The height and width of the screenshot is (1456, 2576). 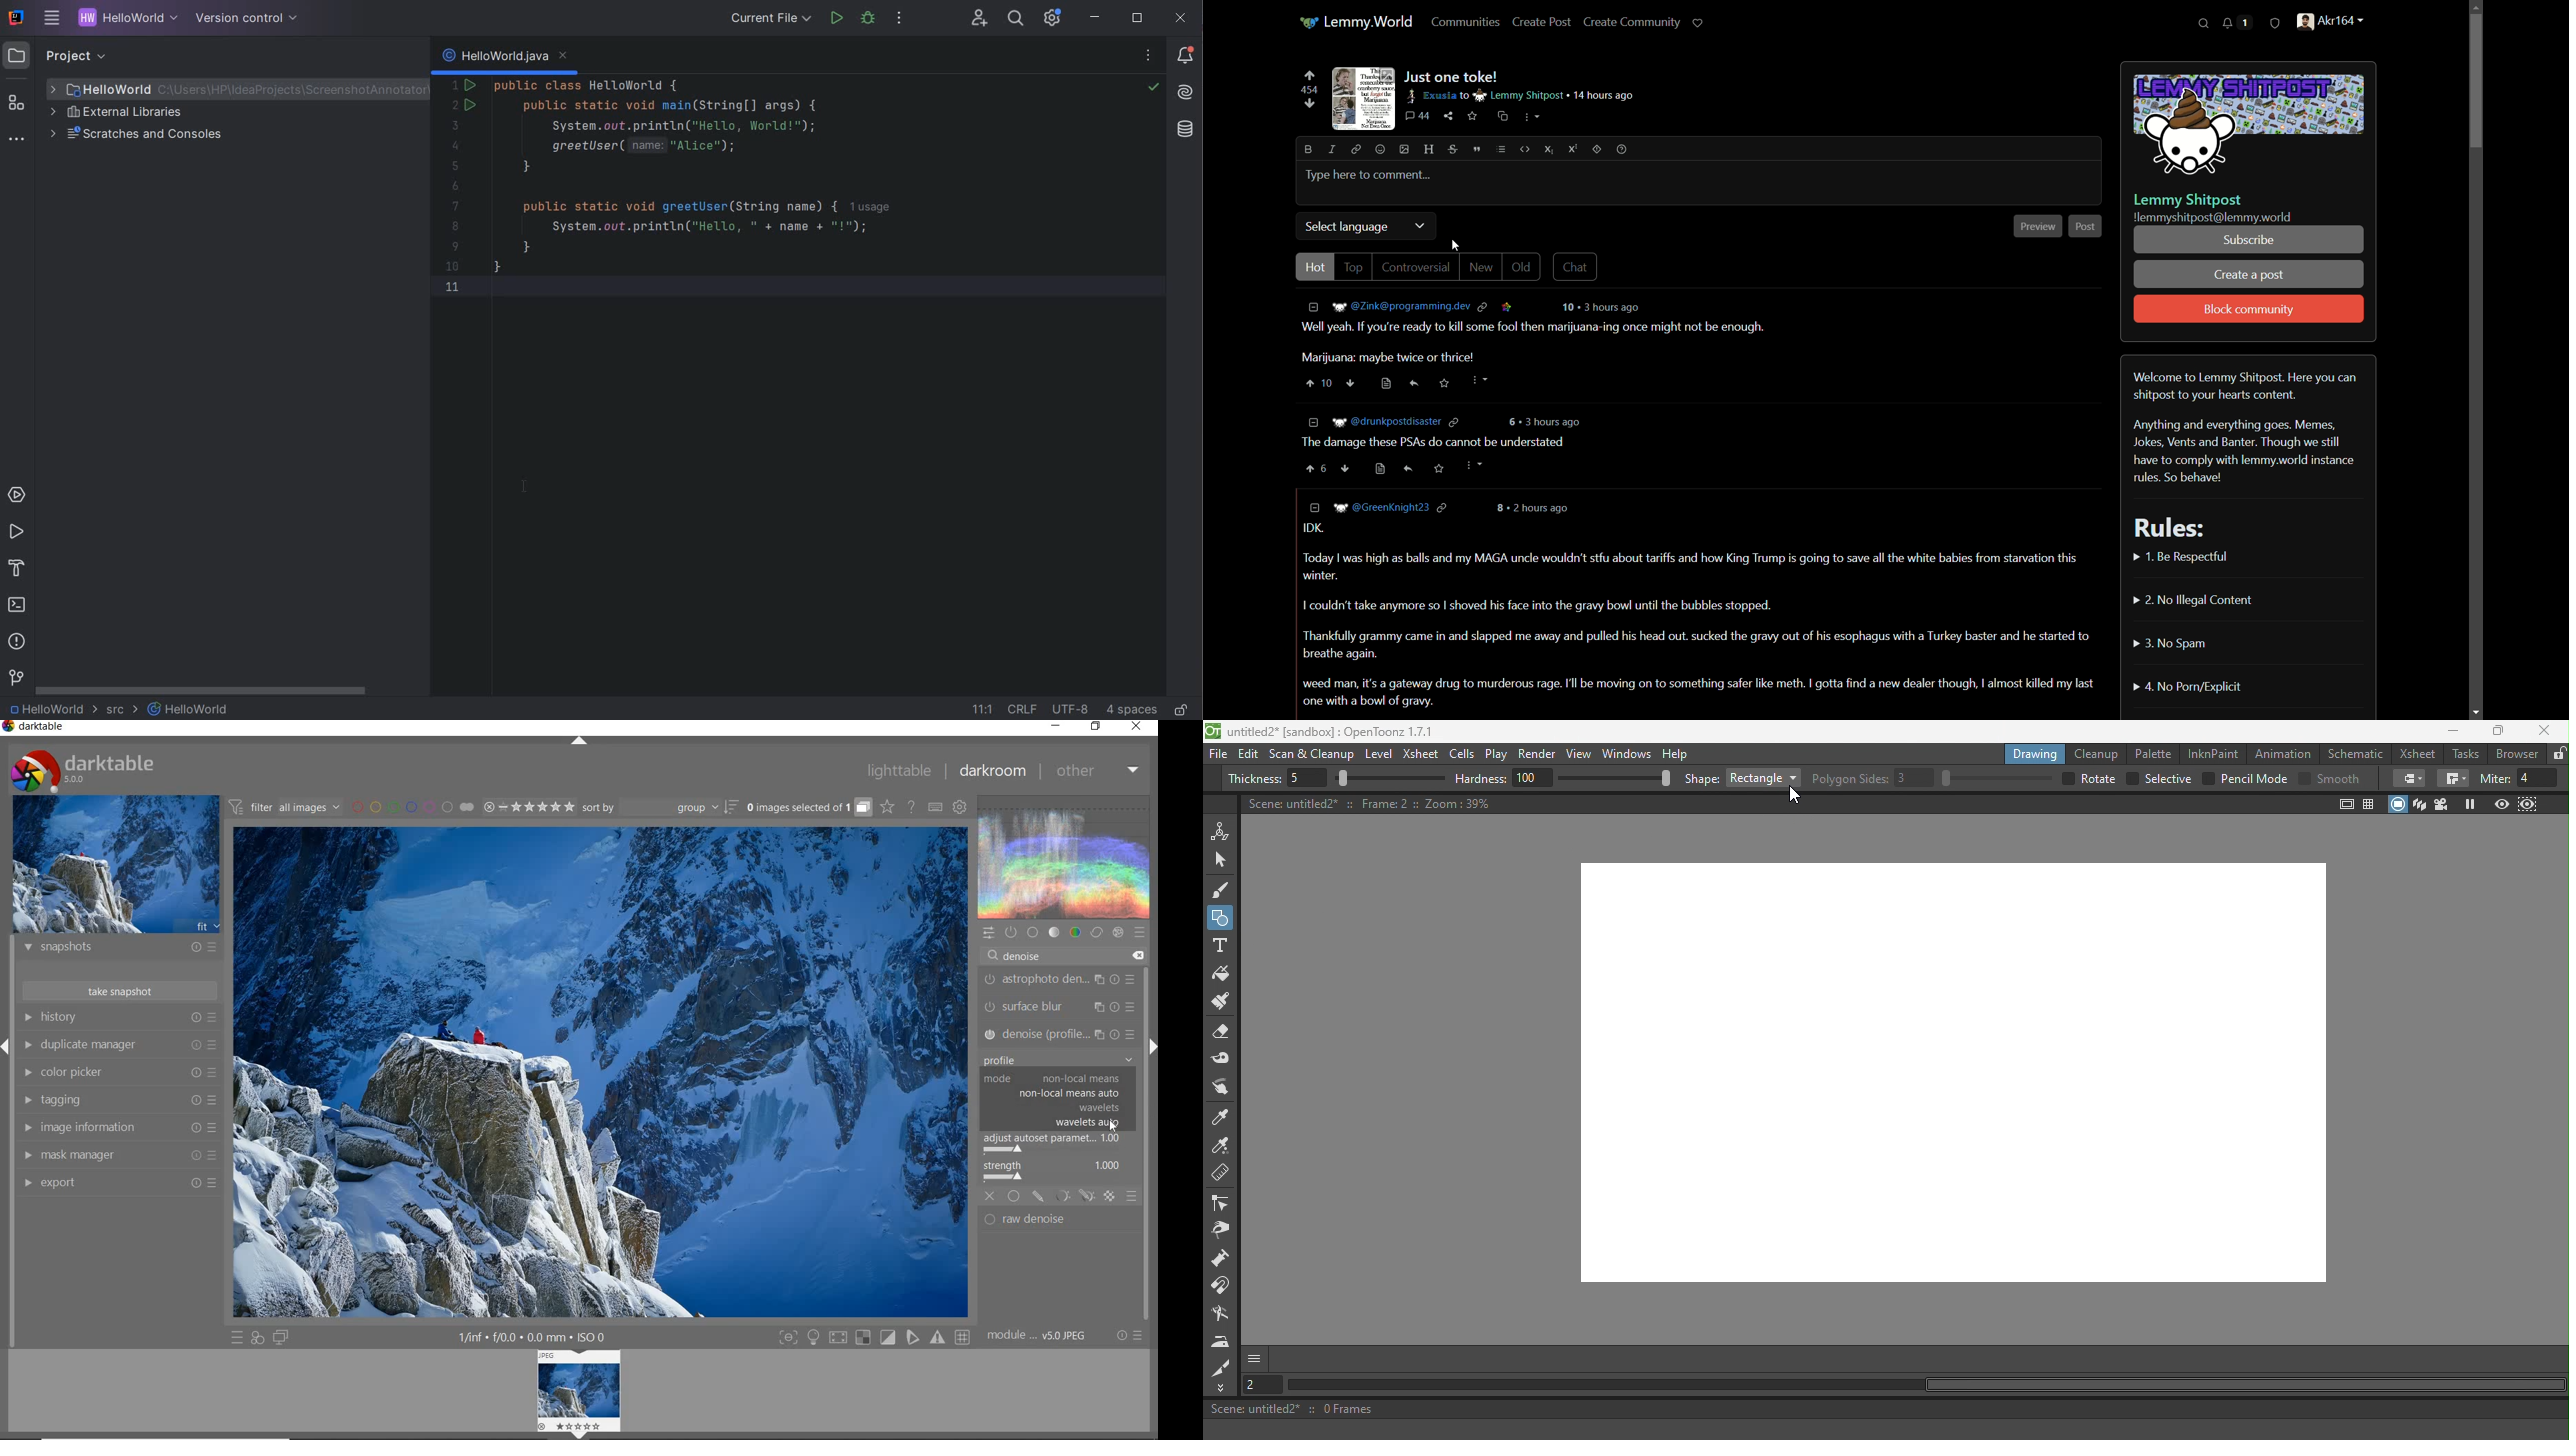 I want to click on RESTORE DOWN, so click(x=1138, y=20).